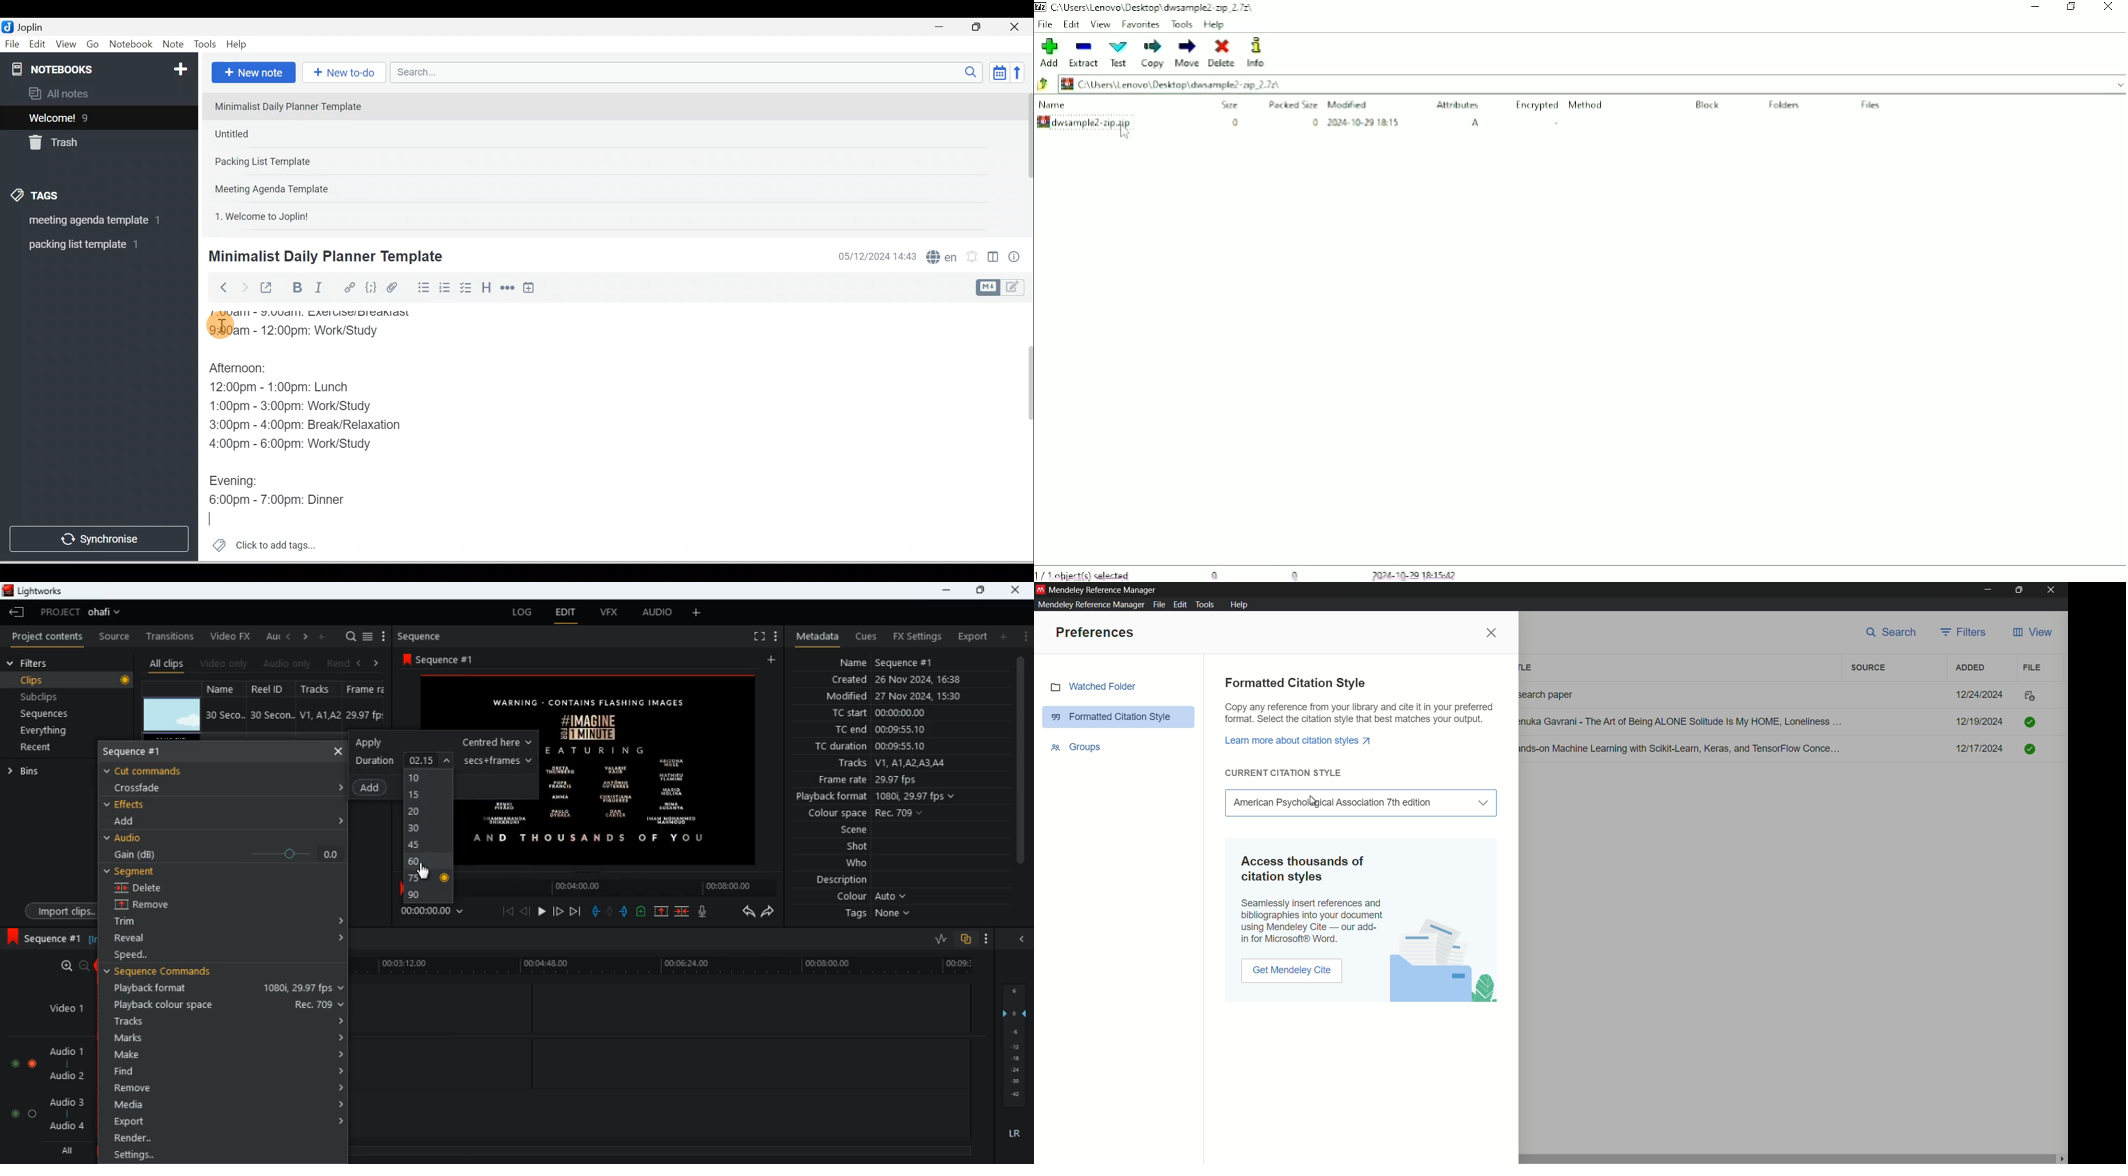 This screenshot has height=1176, width=2128. What do you see at coordinates (301, 215) in the screenshot?
I see `Note 5` at bounding box center [301, 215].